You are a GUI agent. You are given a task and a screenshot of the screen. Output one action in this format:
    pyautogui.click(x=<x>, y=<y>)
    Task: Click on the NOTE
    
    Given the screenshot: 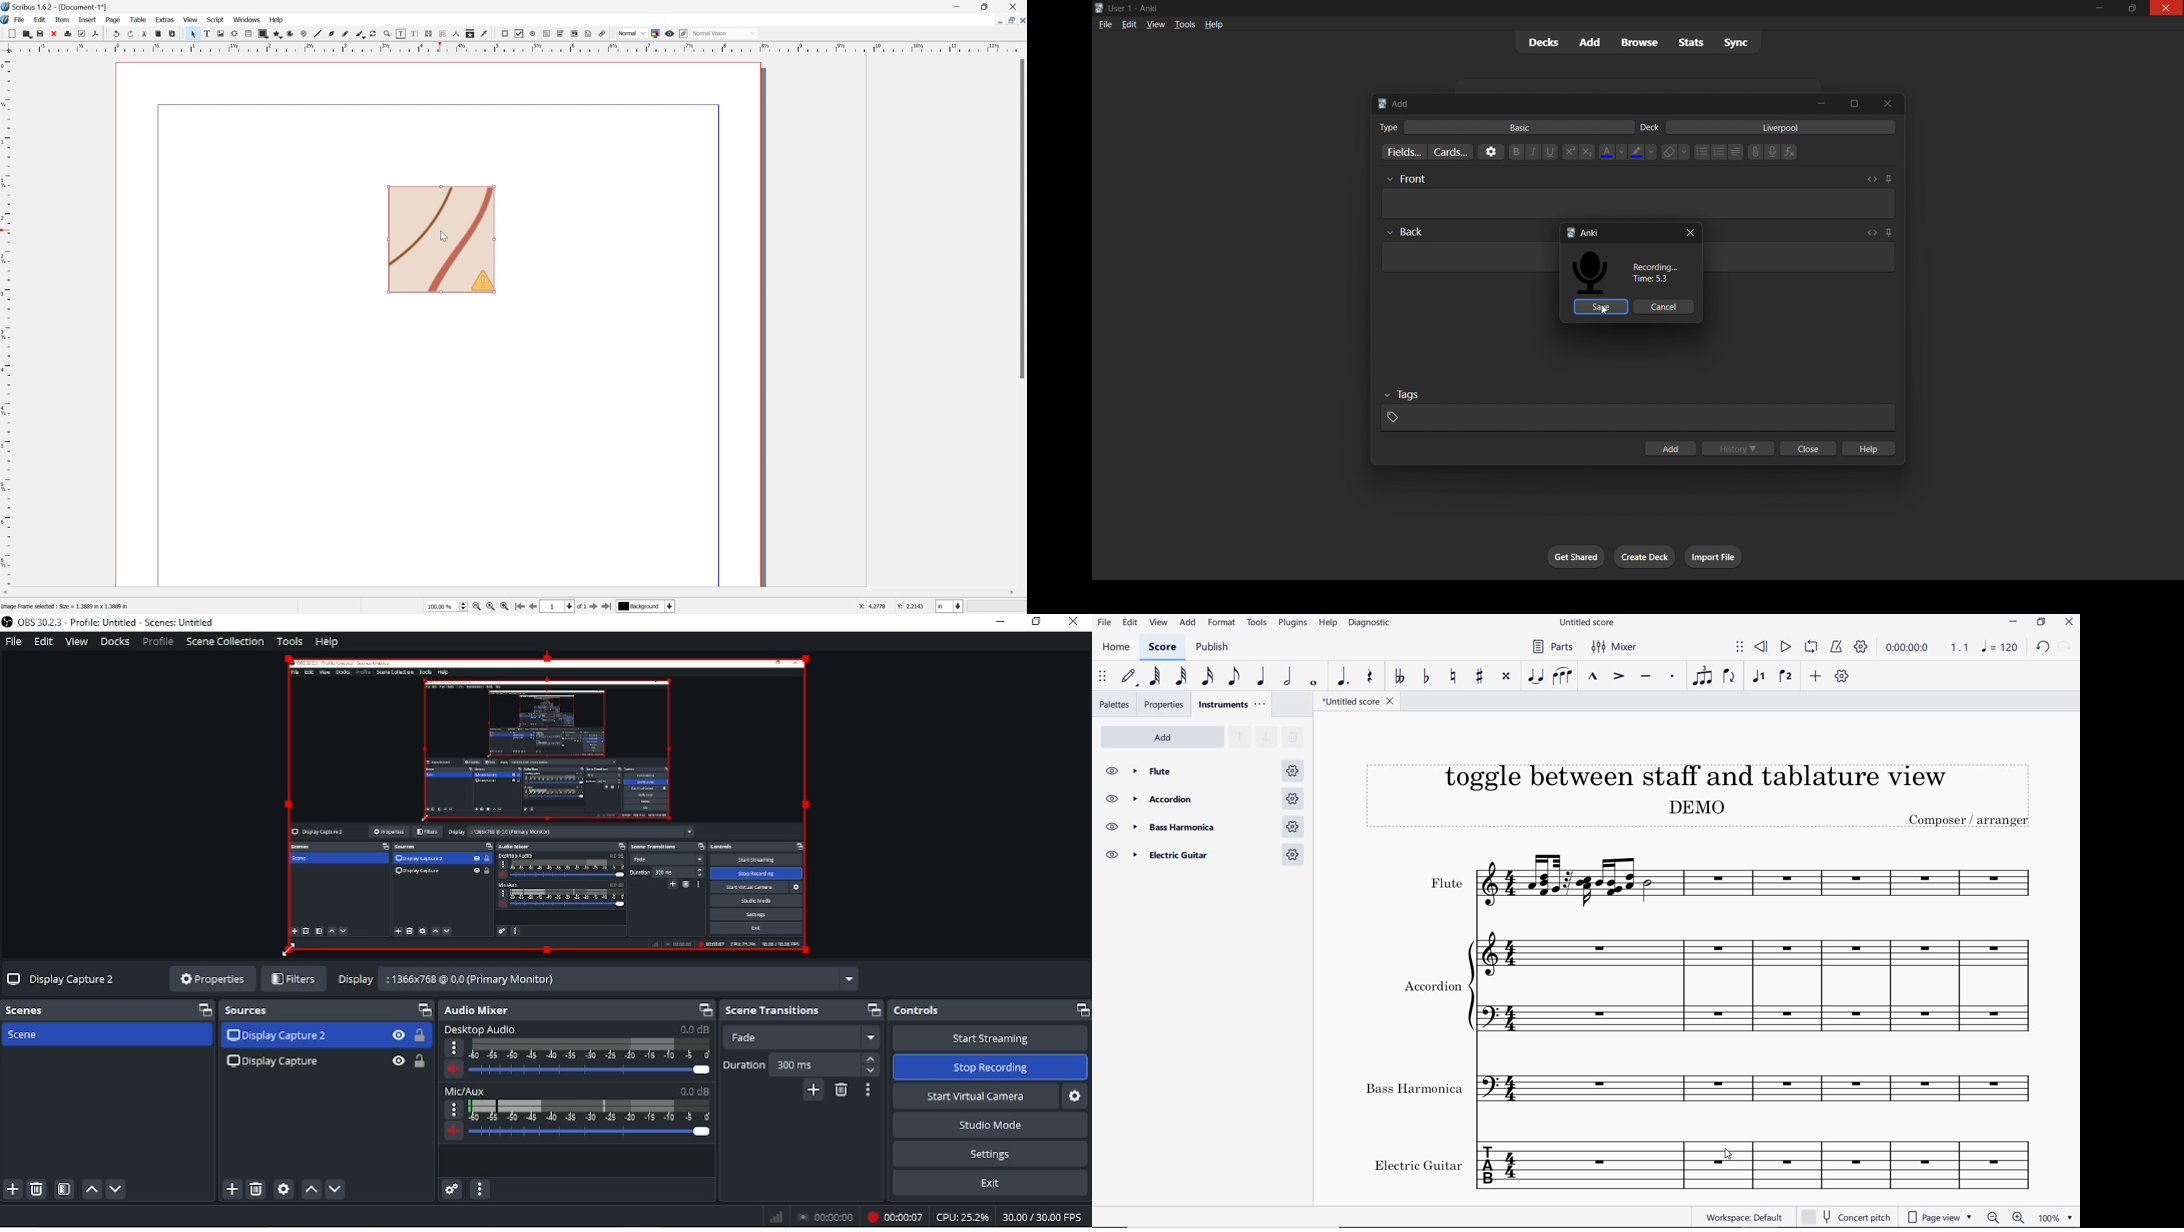 What is the action you would take?
    pyautogui.click(x=2000, y=649)
    